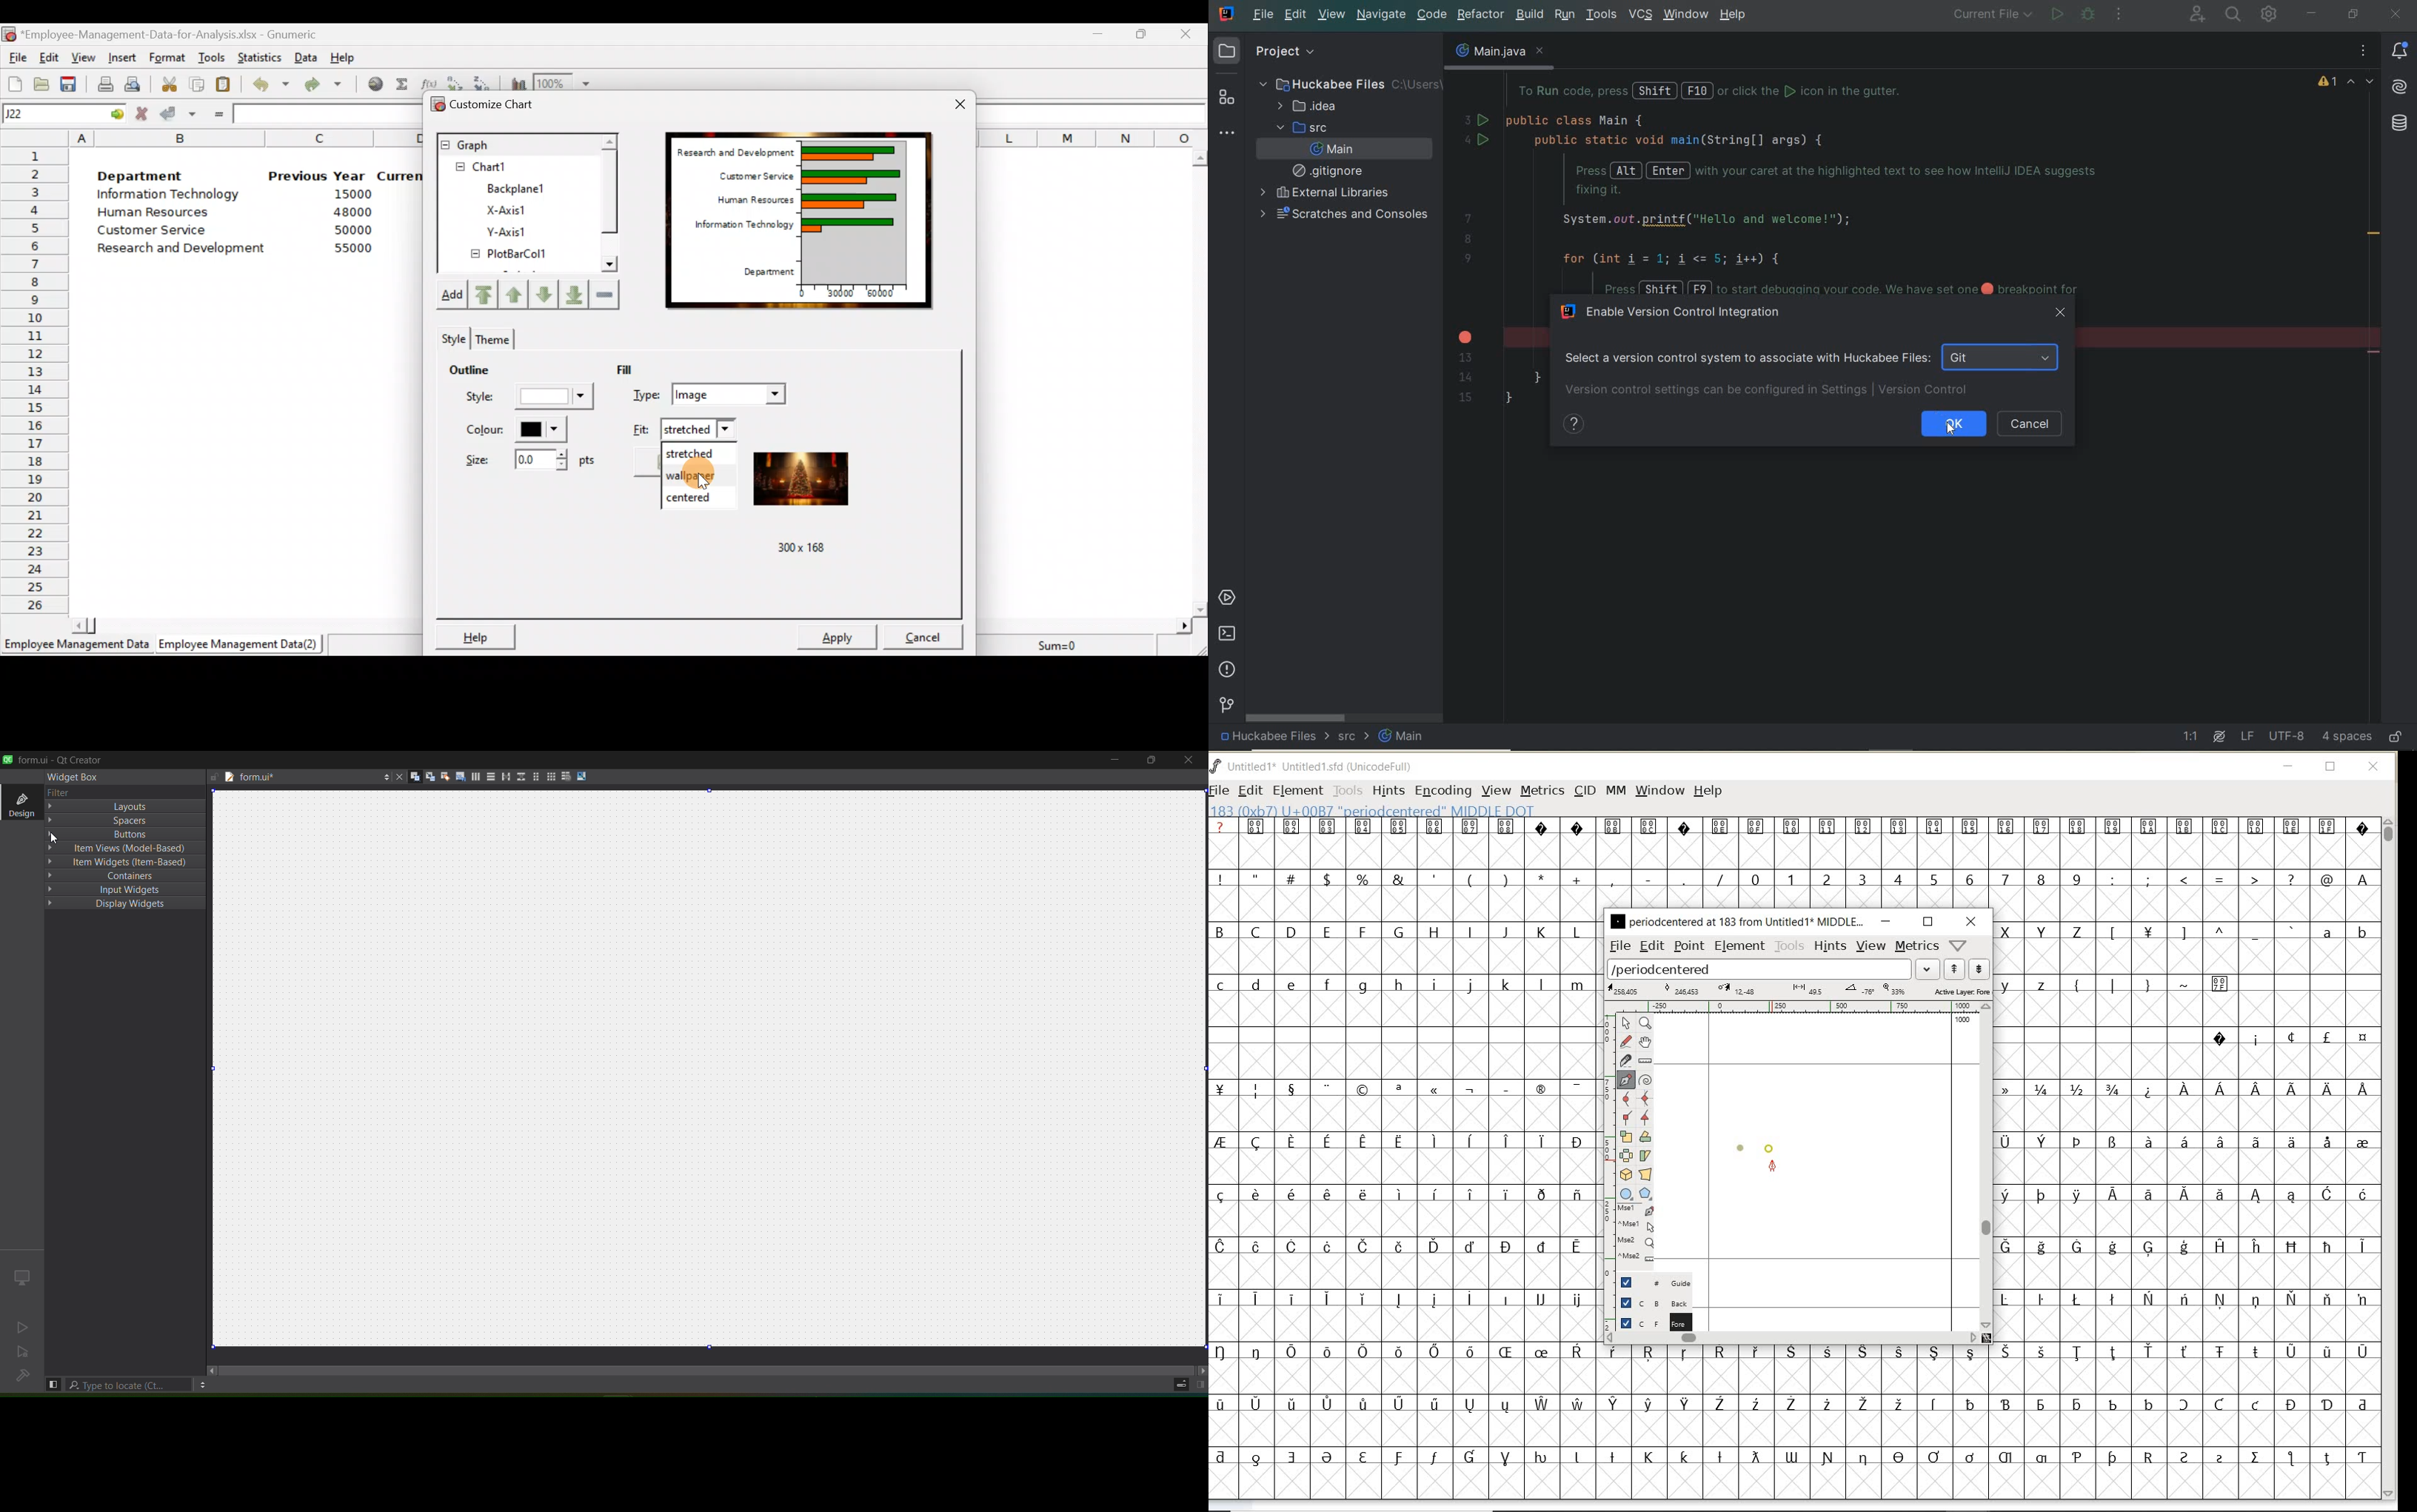 The height and width of the screenshot is (1512, 2436). What do you see at coordinates (1985, 1411) in the screenshot?
I see `special characters` at bounding box center [1985, 1411].